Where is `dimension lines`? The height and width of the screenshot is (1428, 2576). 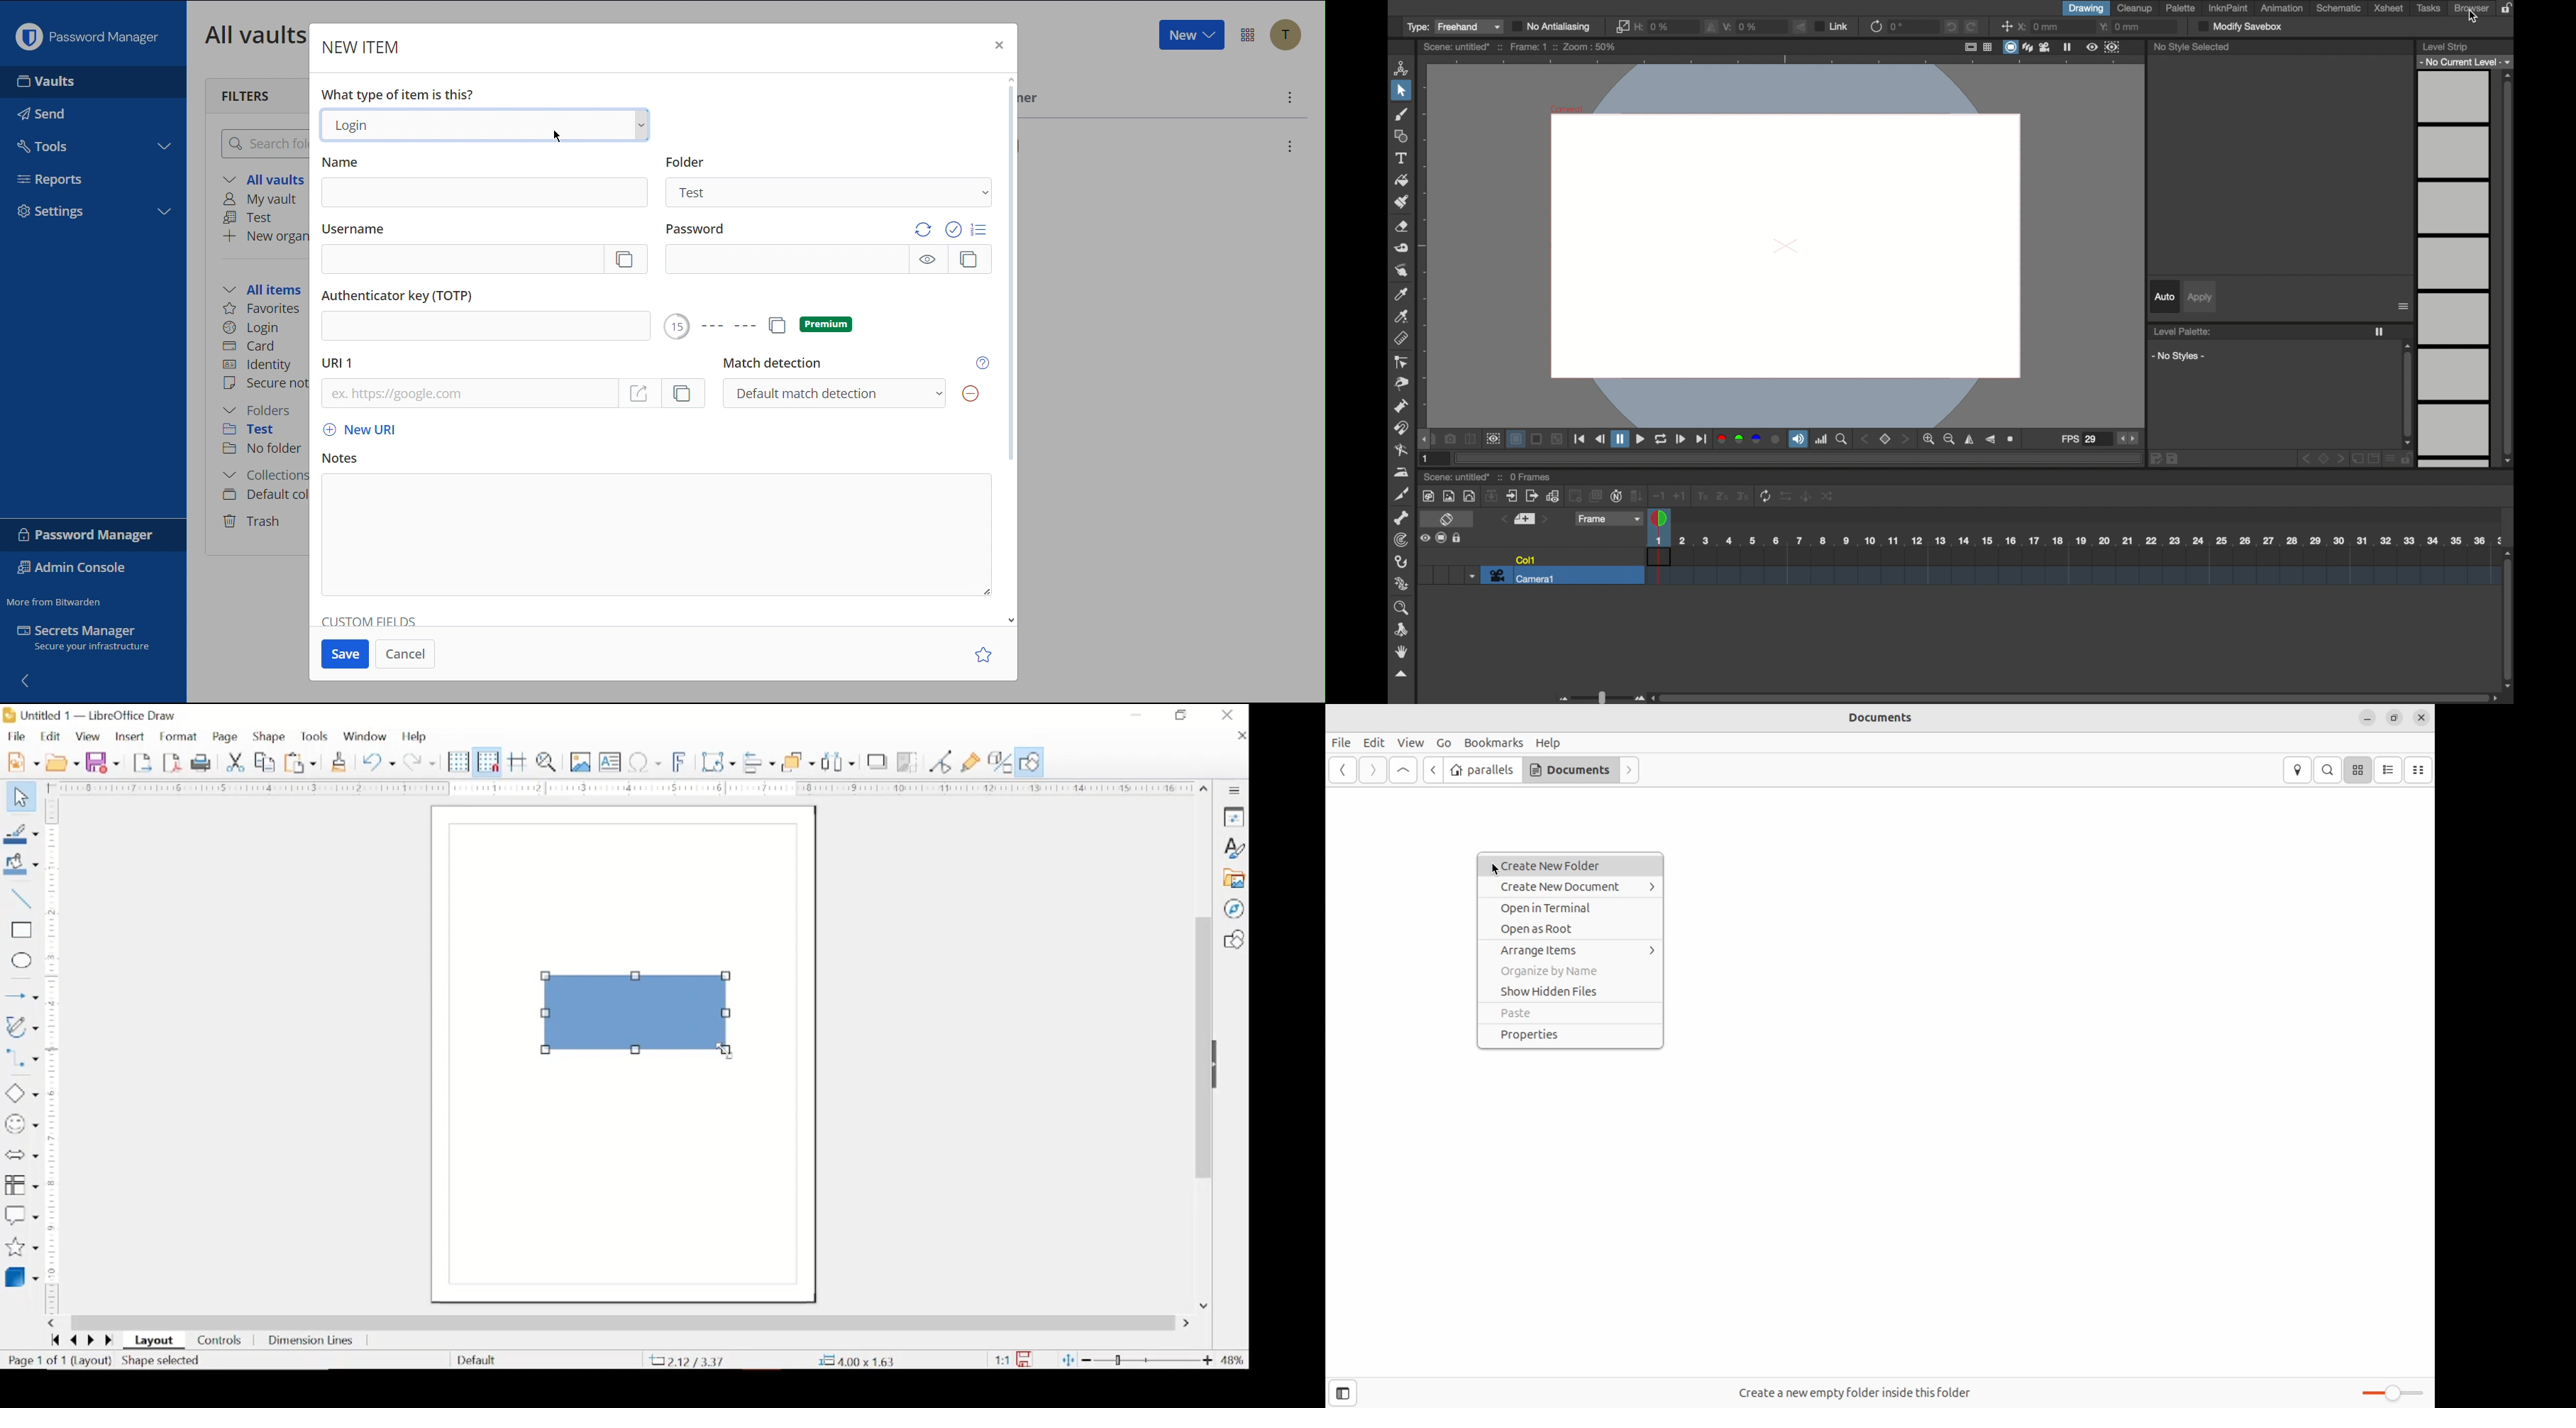
dimension lines is located at coordinates (312, 1342).